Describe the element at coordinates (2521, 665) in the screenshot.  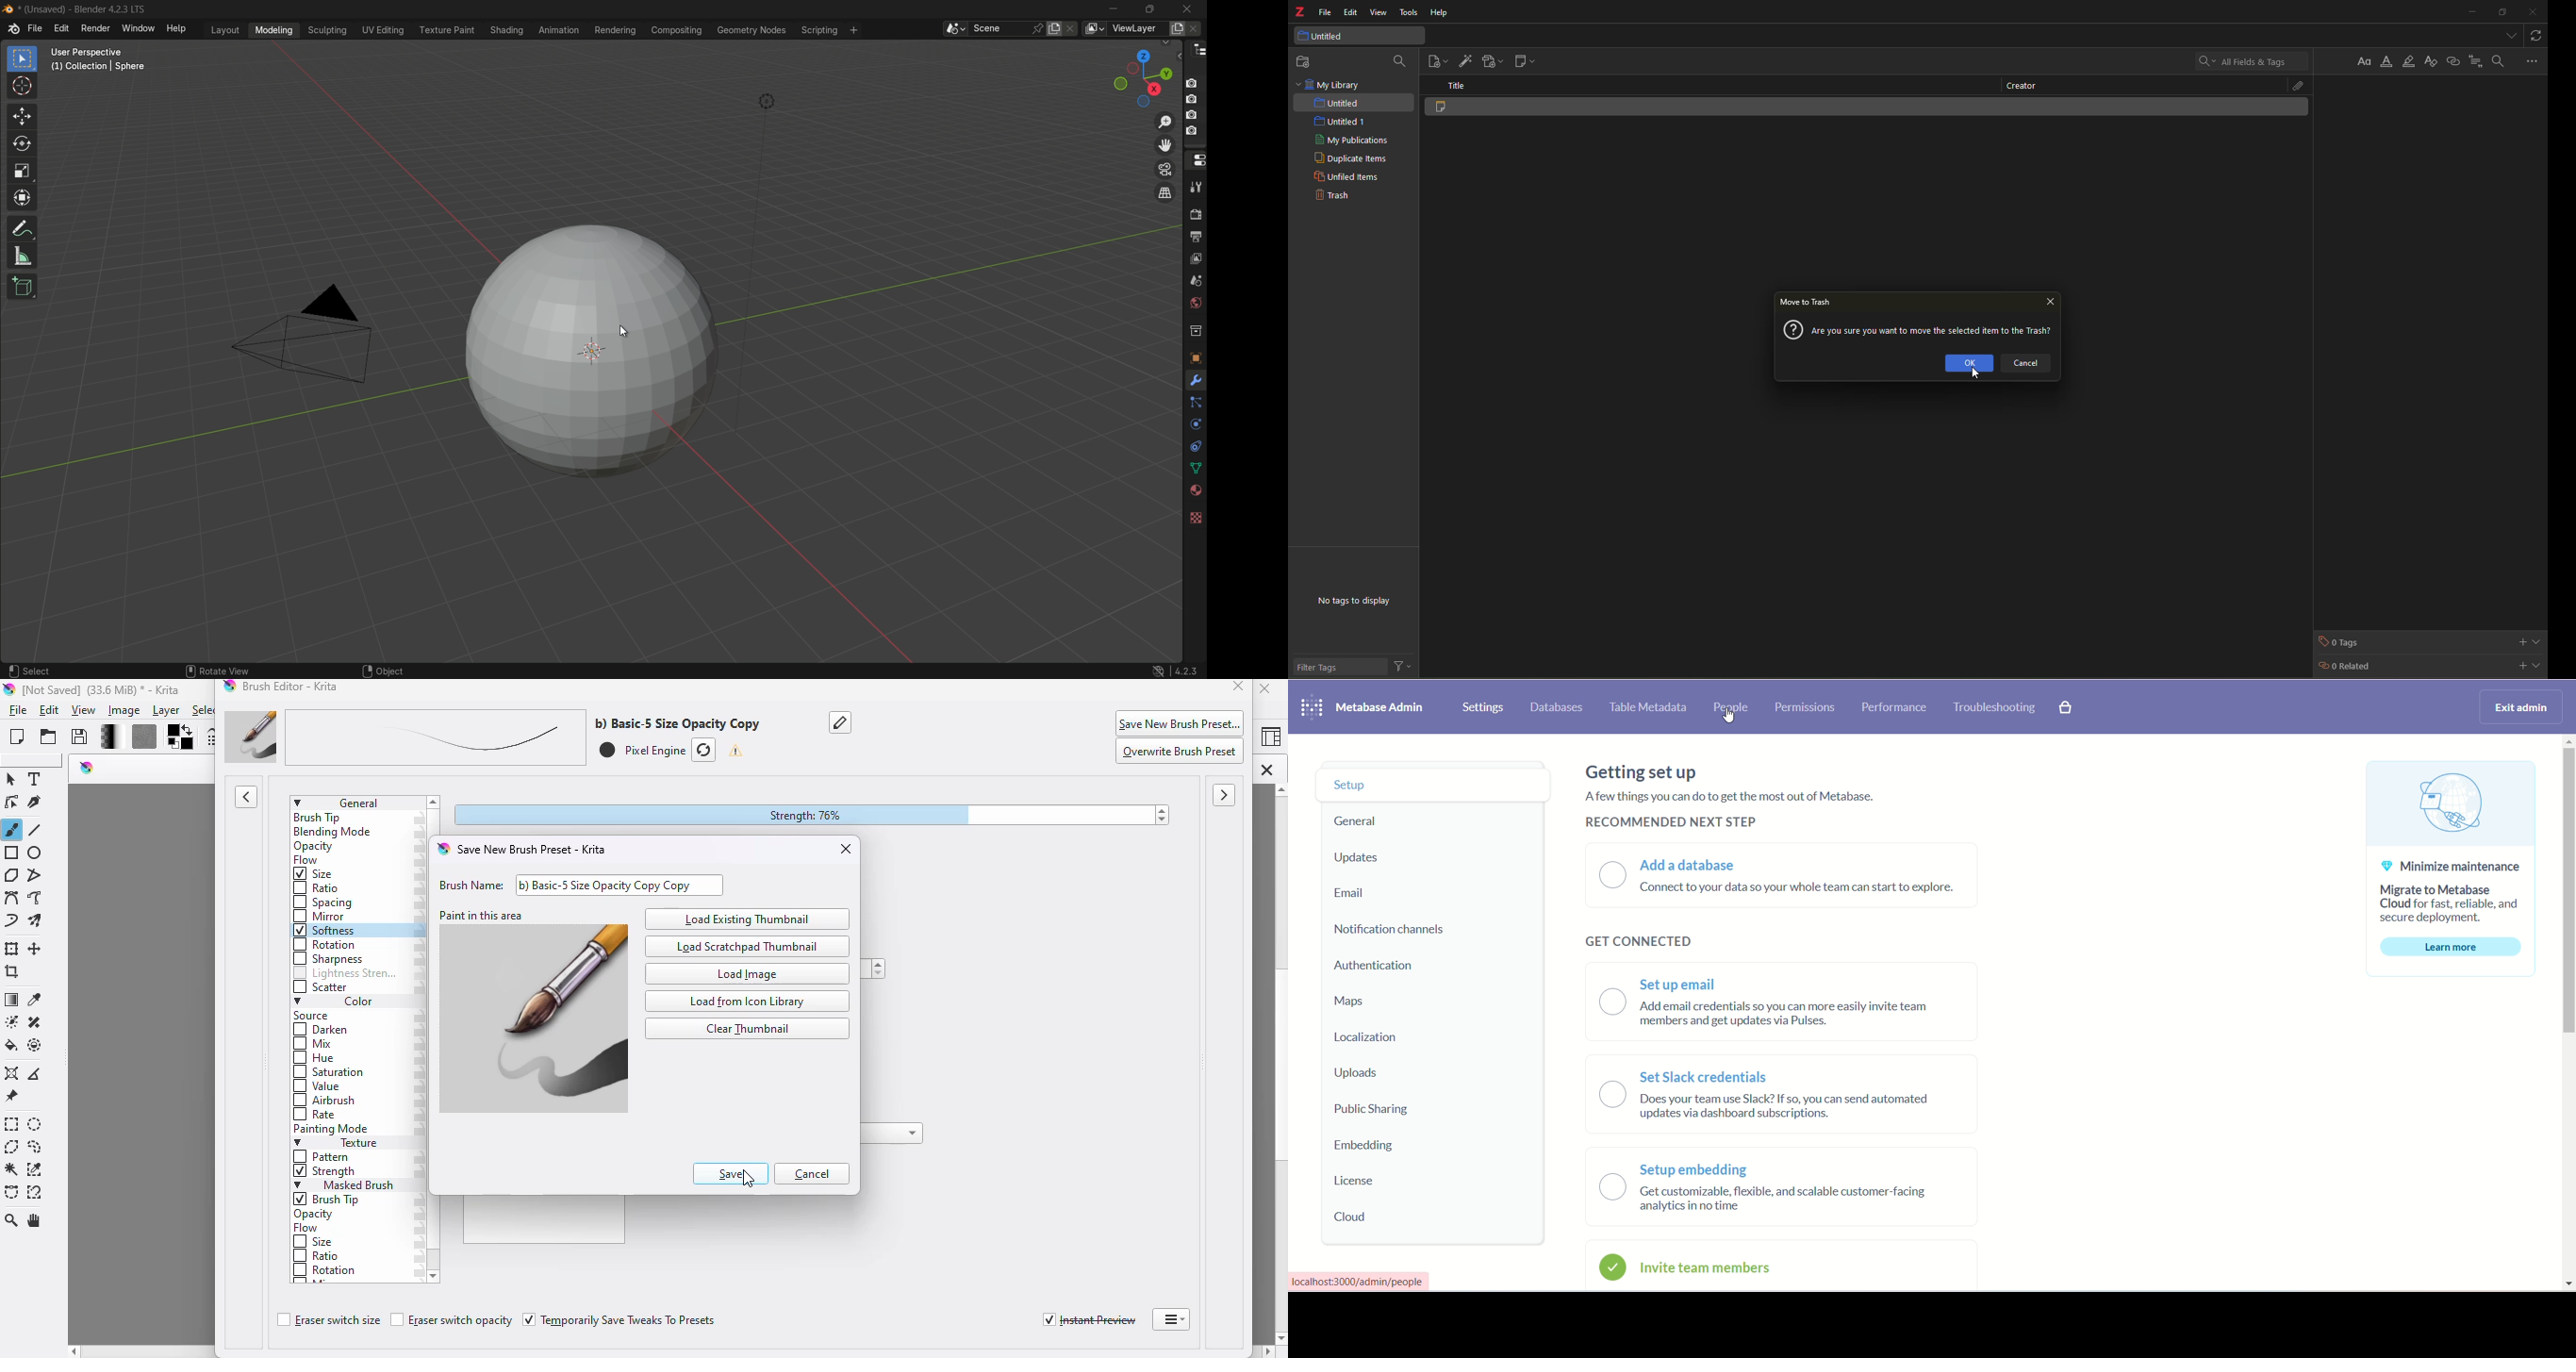
I see `add` at that location.